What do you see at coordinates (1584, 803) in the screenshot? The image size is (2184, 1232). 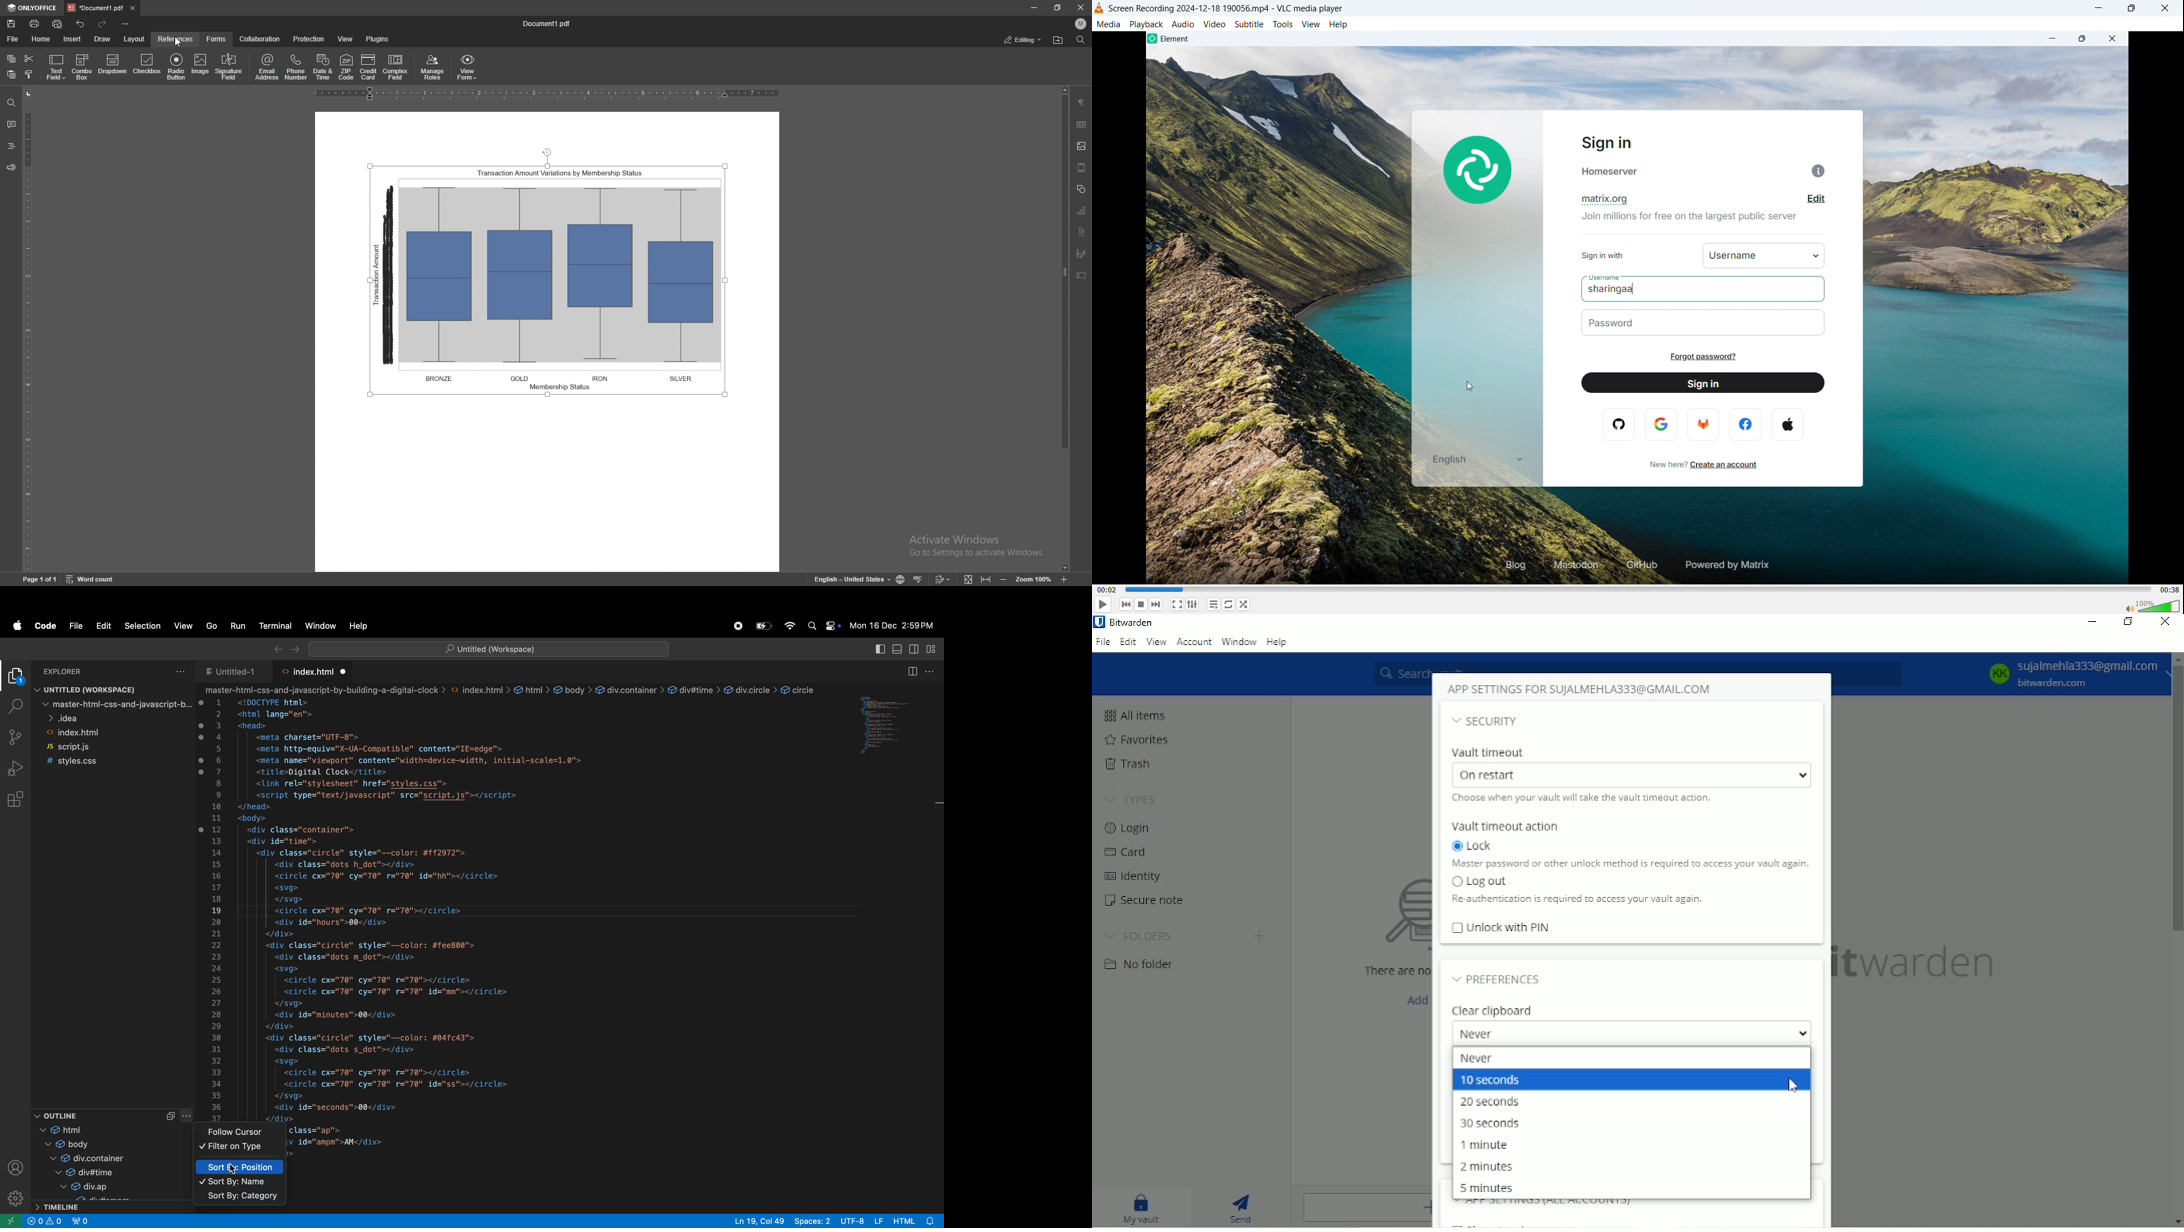 I see `Choose when your vault will take the vault timeout action.` at bounding box center [1584, 803].